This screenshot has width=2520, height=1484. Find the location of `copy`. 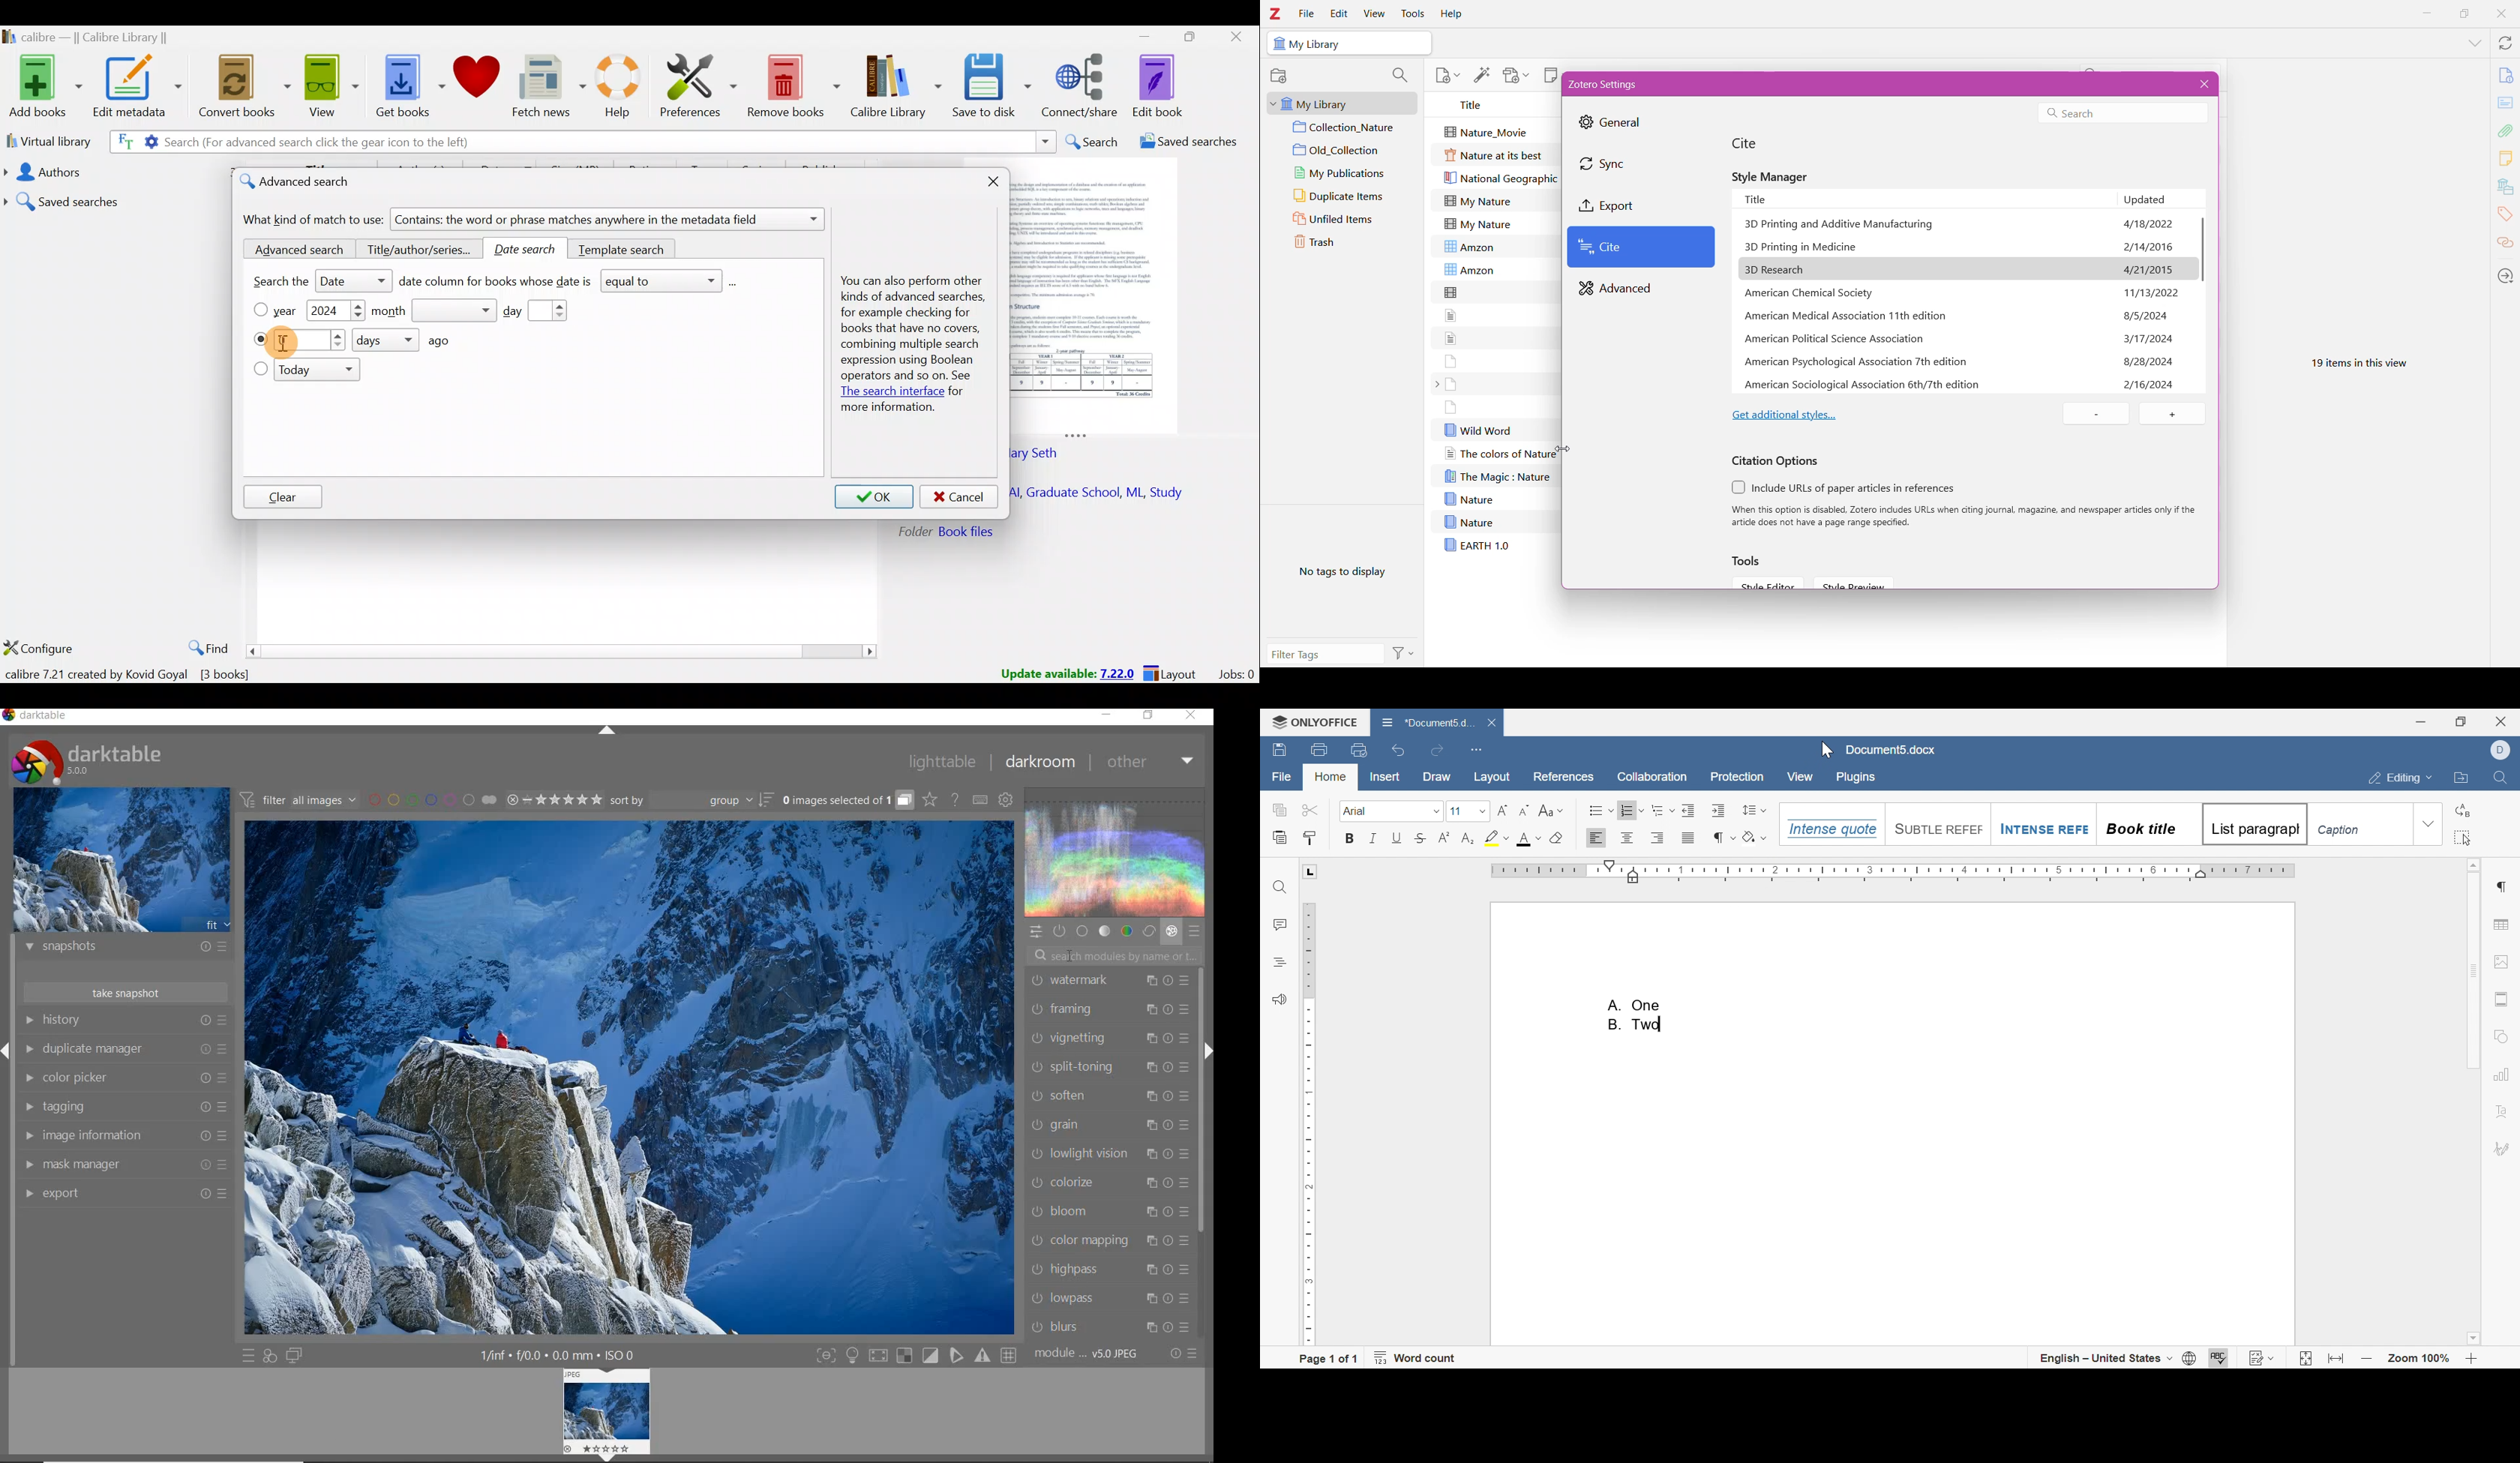

copy is located at coordinates (1280, 810).